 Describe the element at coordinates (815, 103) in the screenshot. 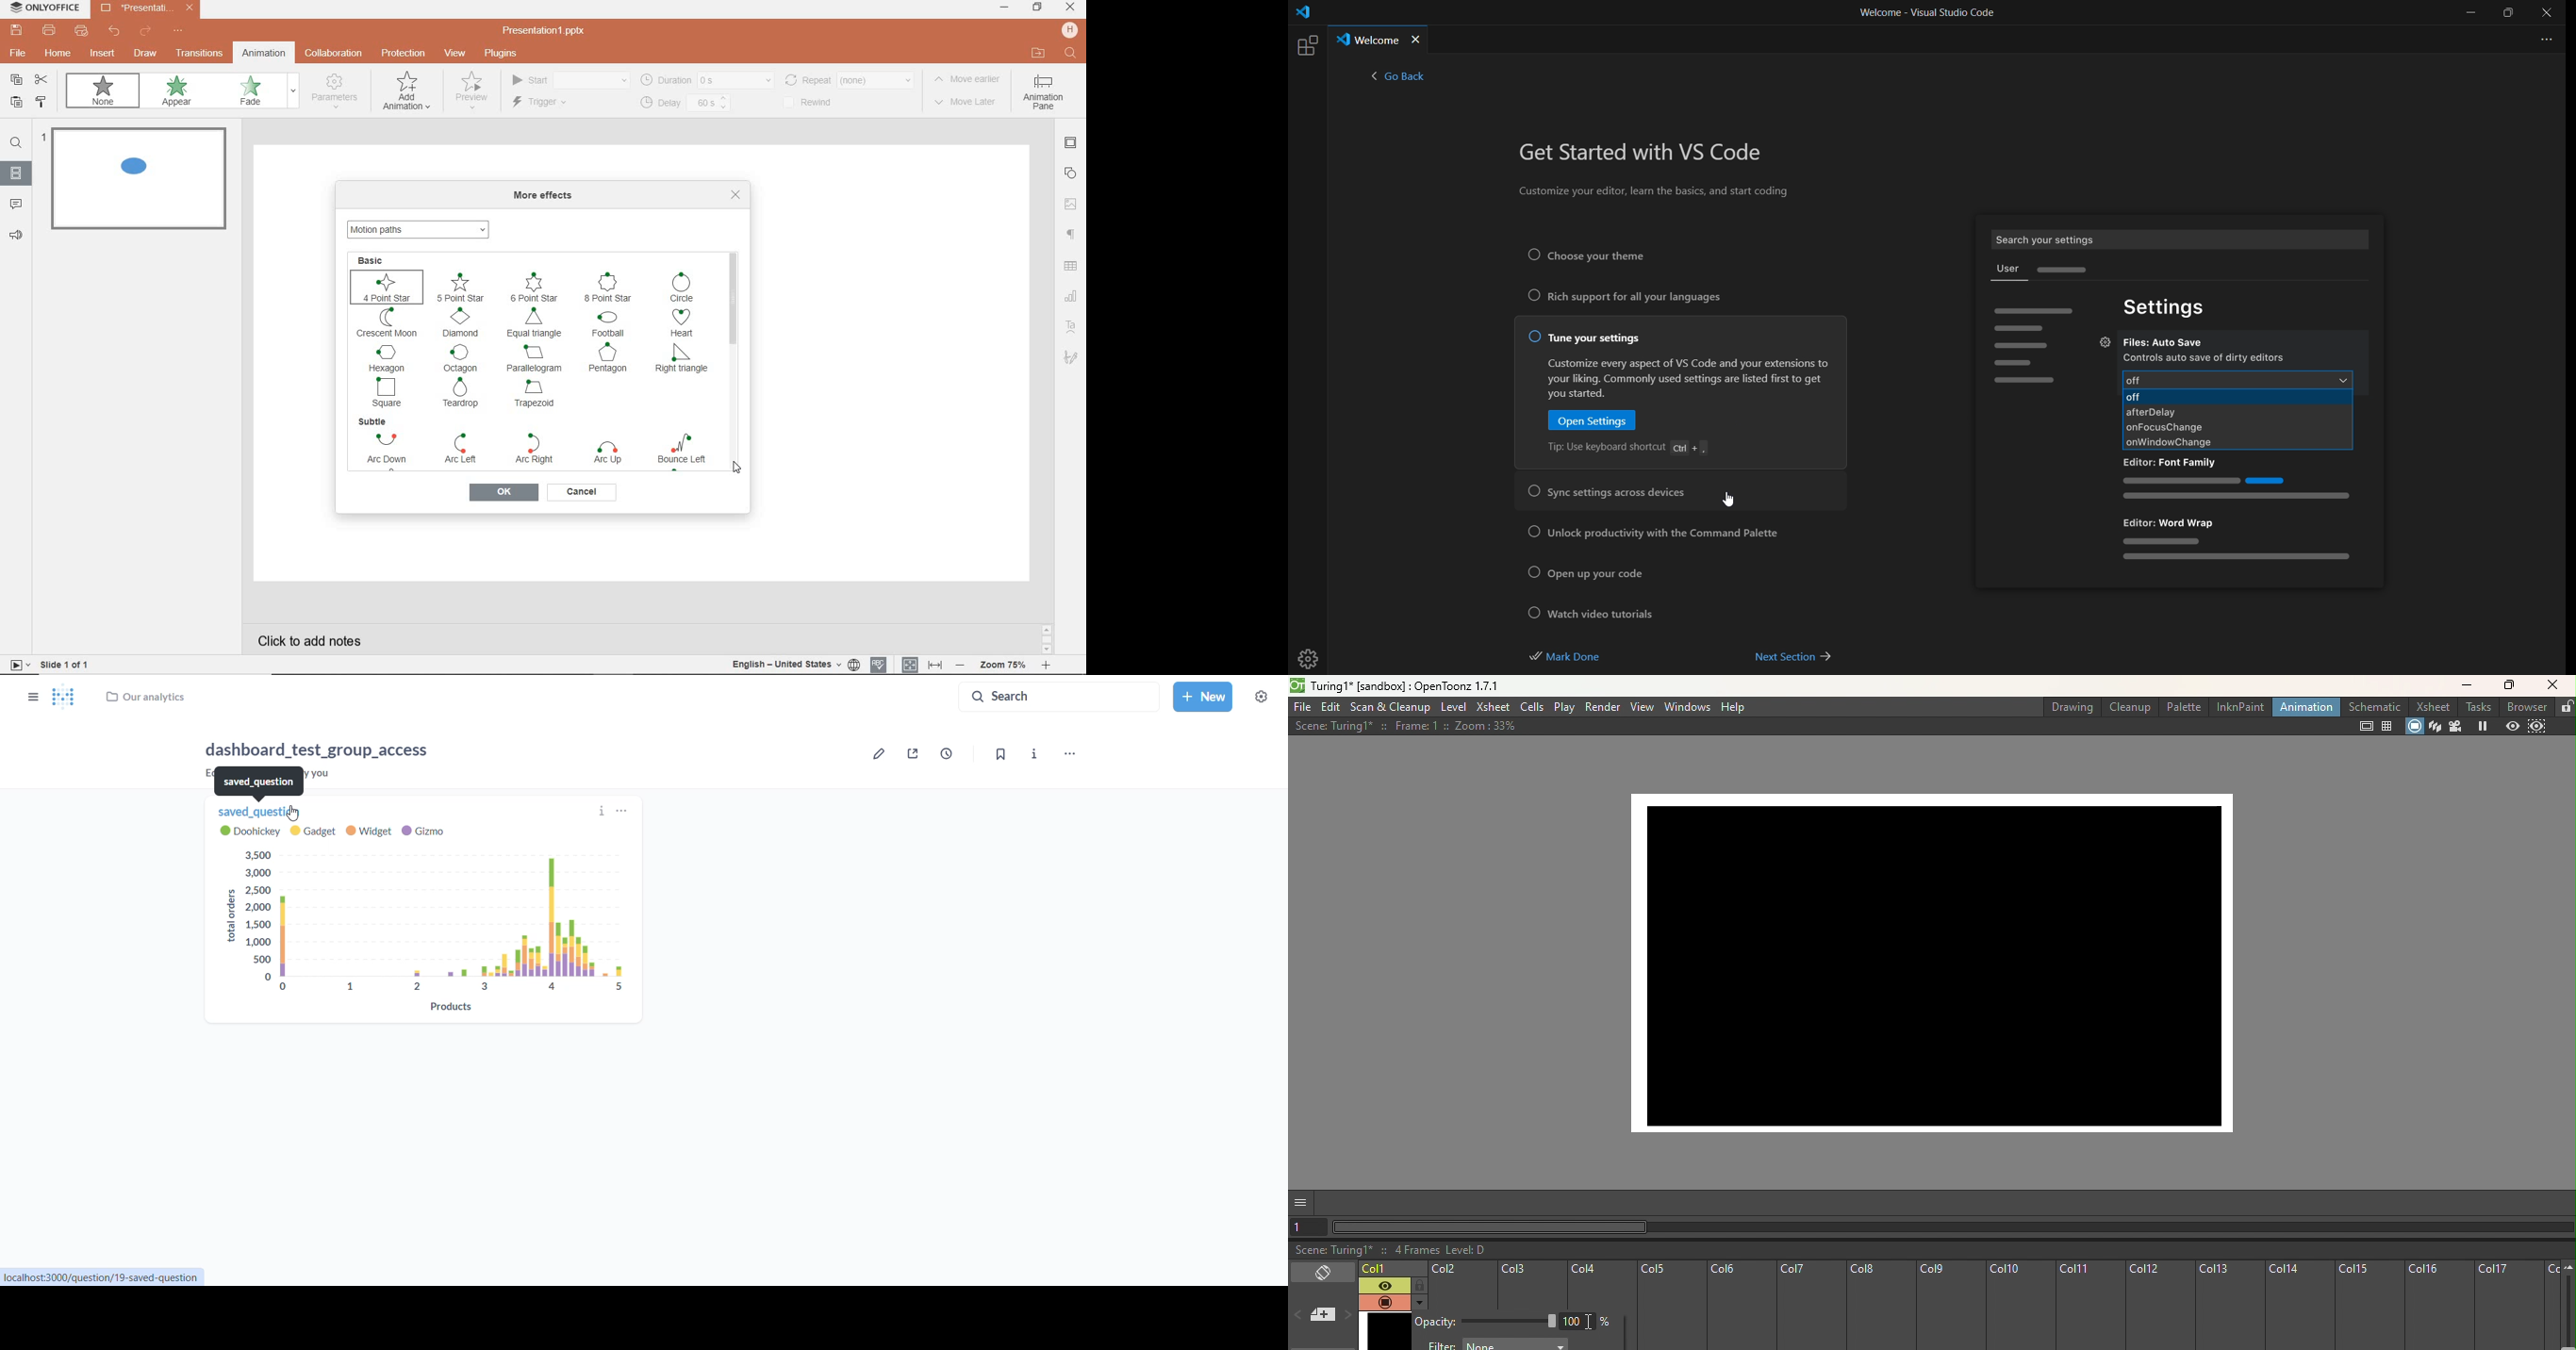

I see `rewind` at that location.